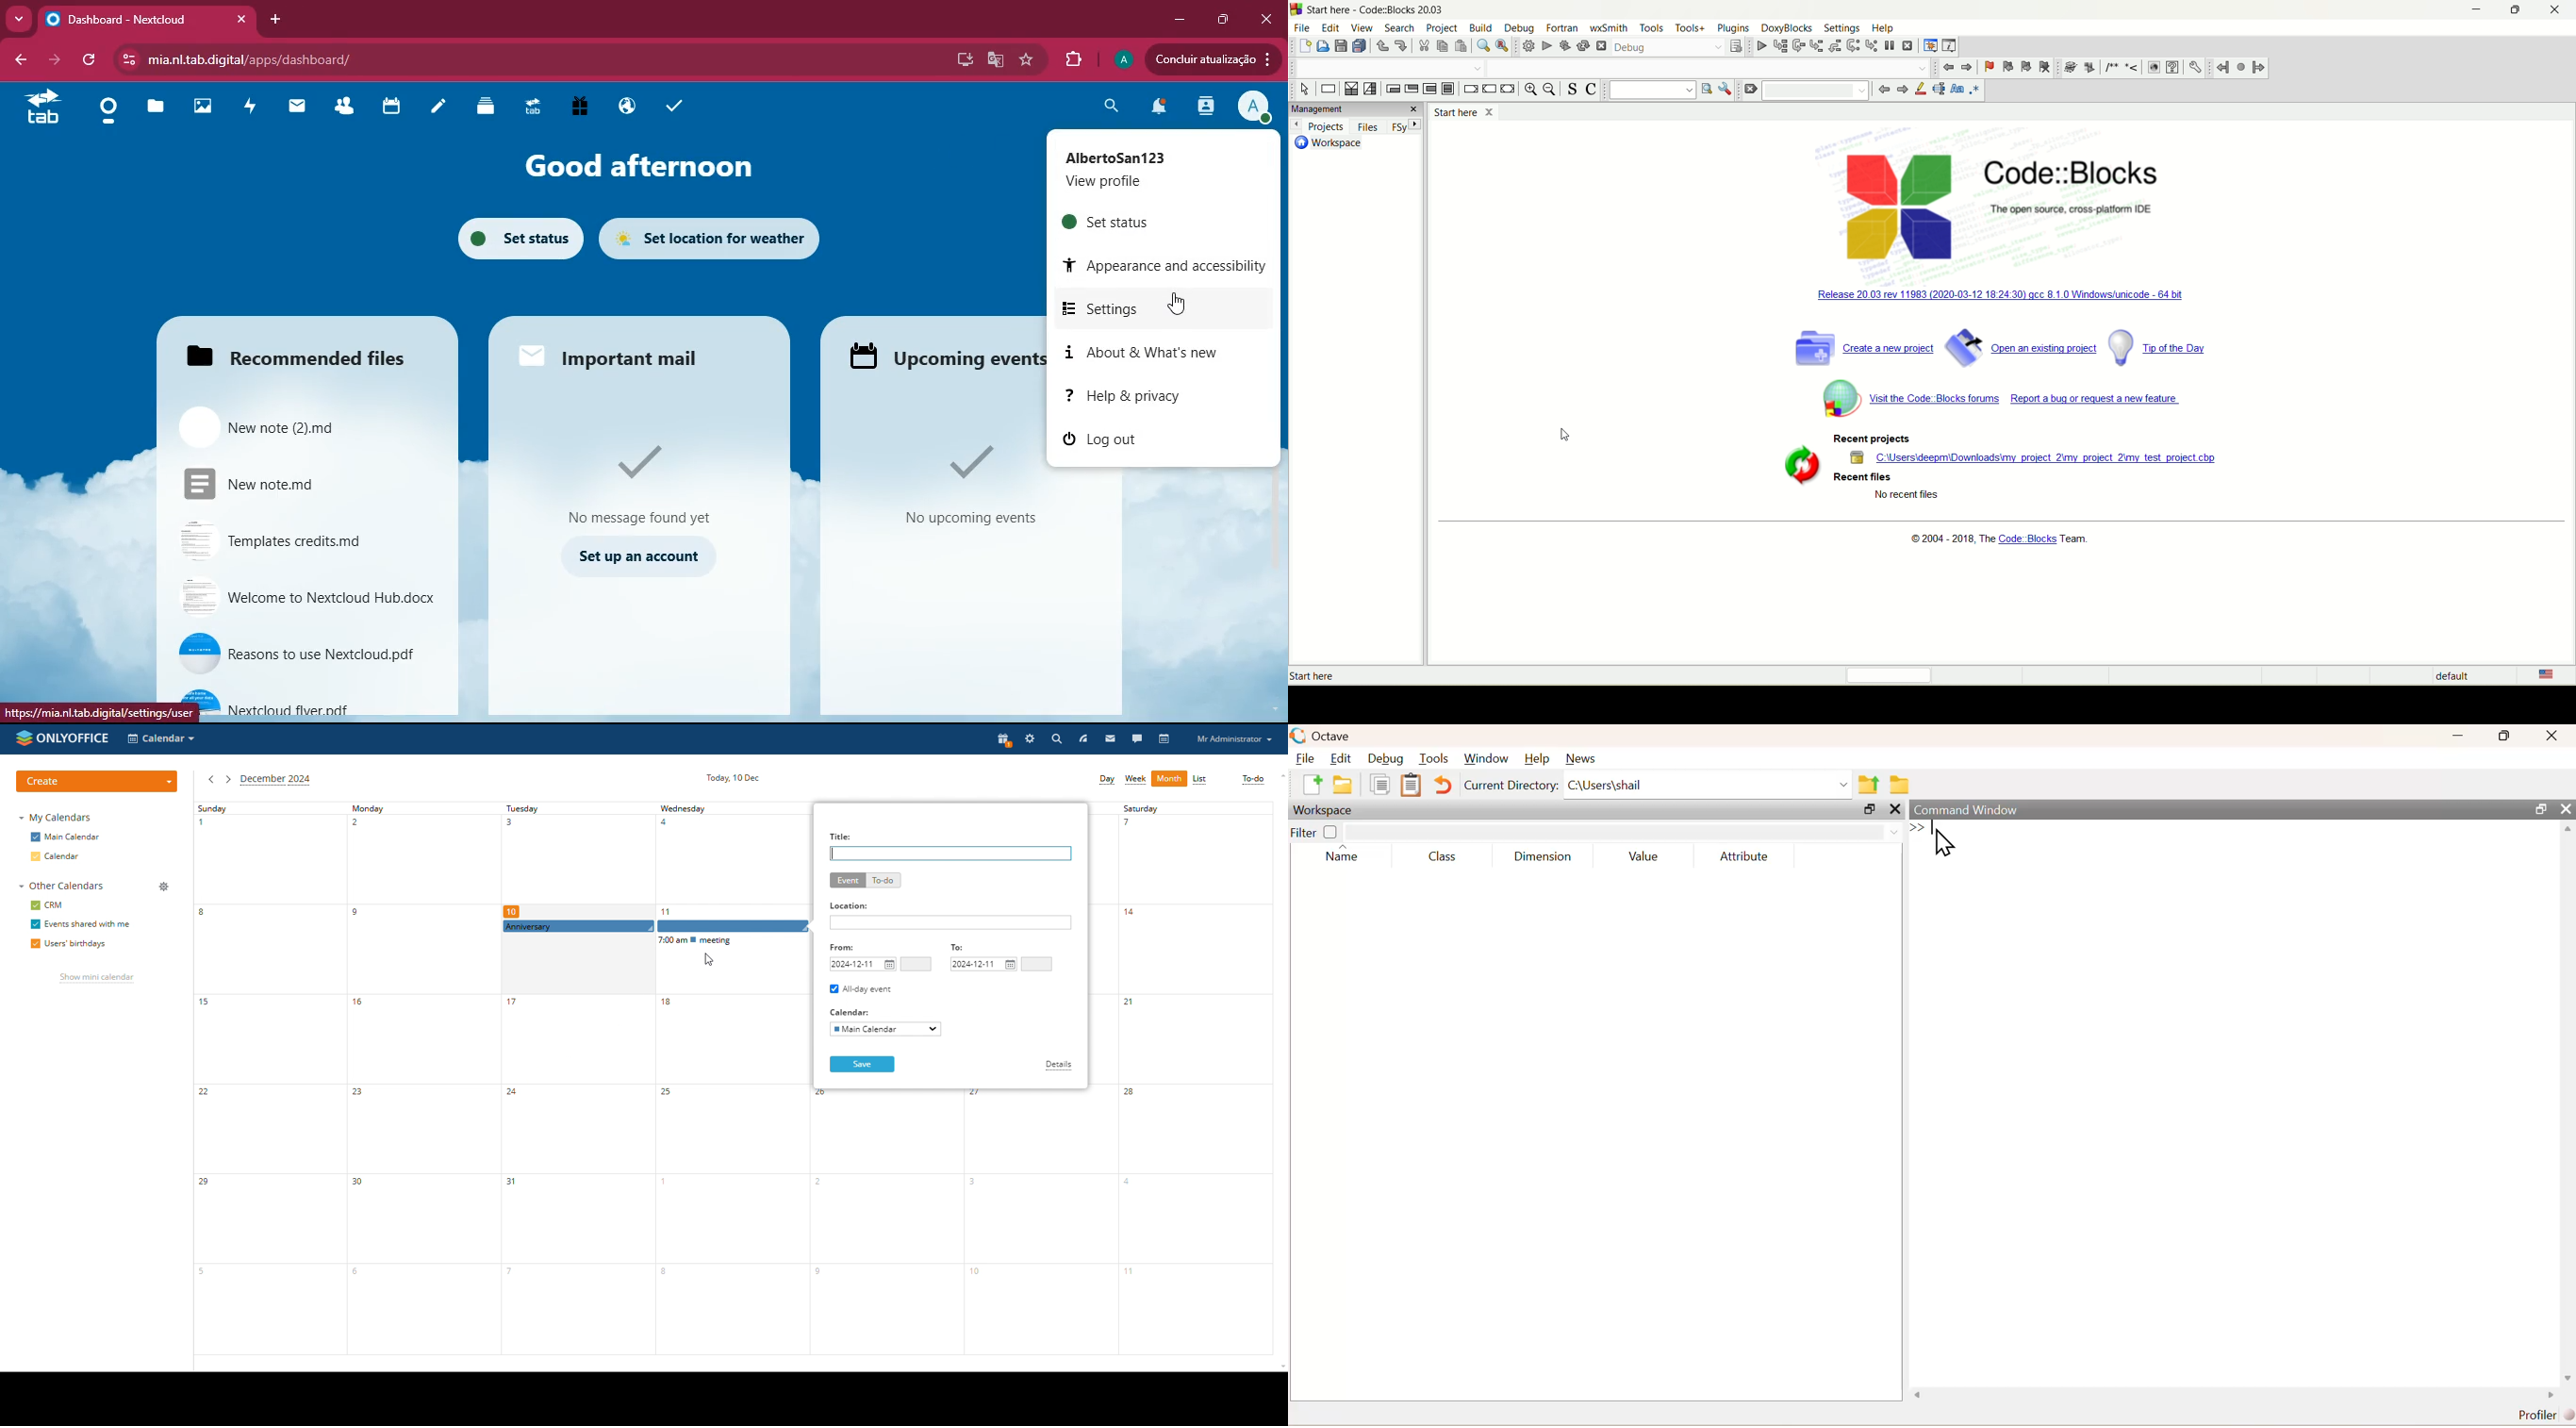  What do you see at coordinates (247, 106) in the screenshot?
I see `activity` at bounding box center [247, 106].